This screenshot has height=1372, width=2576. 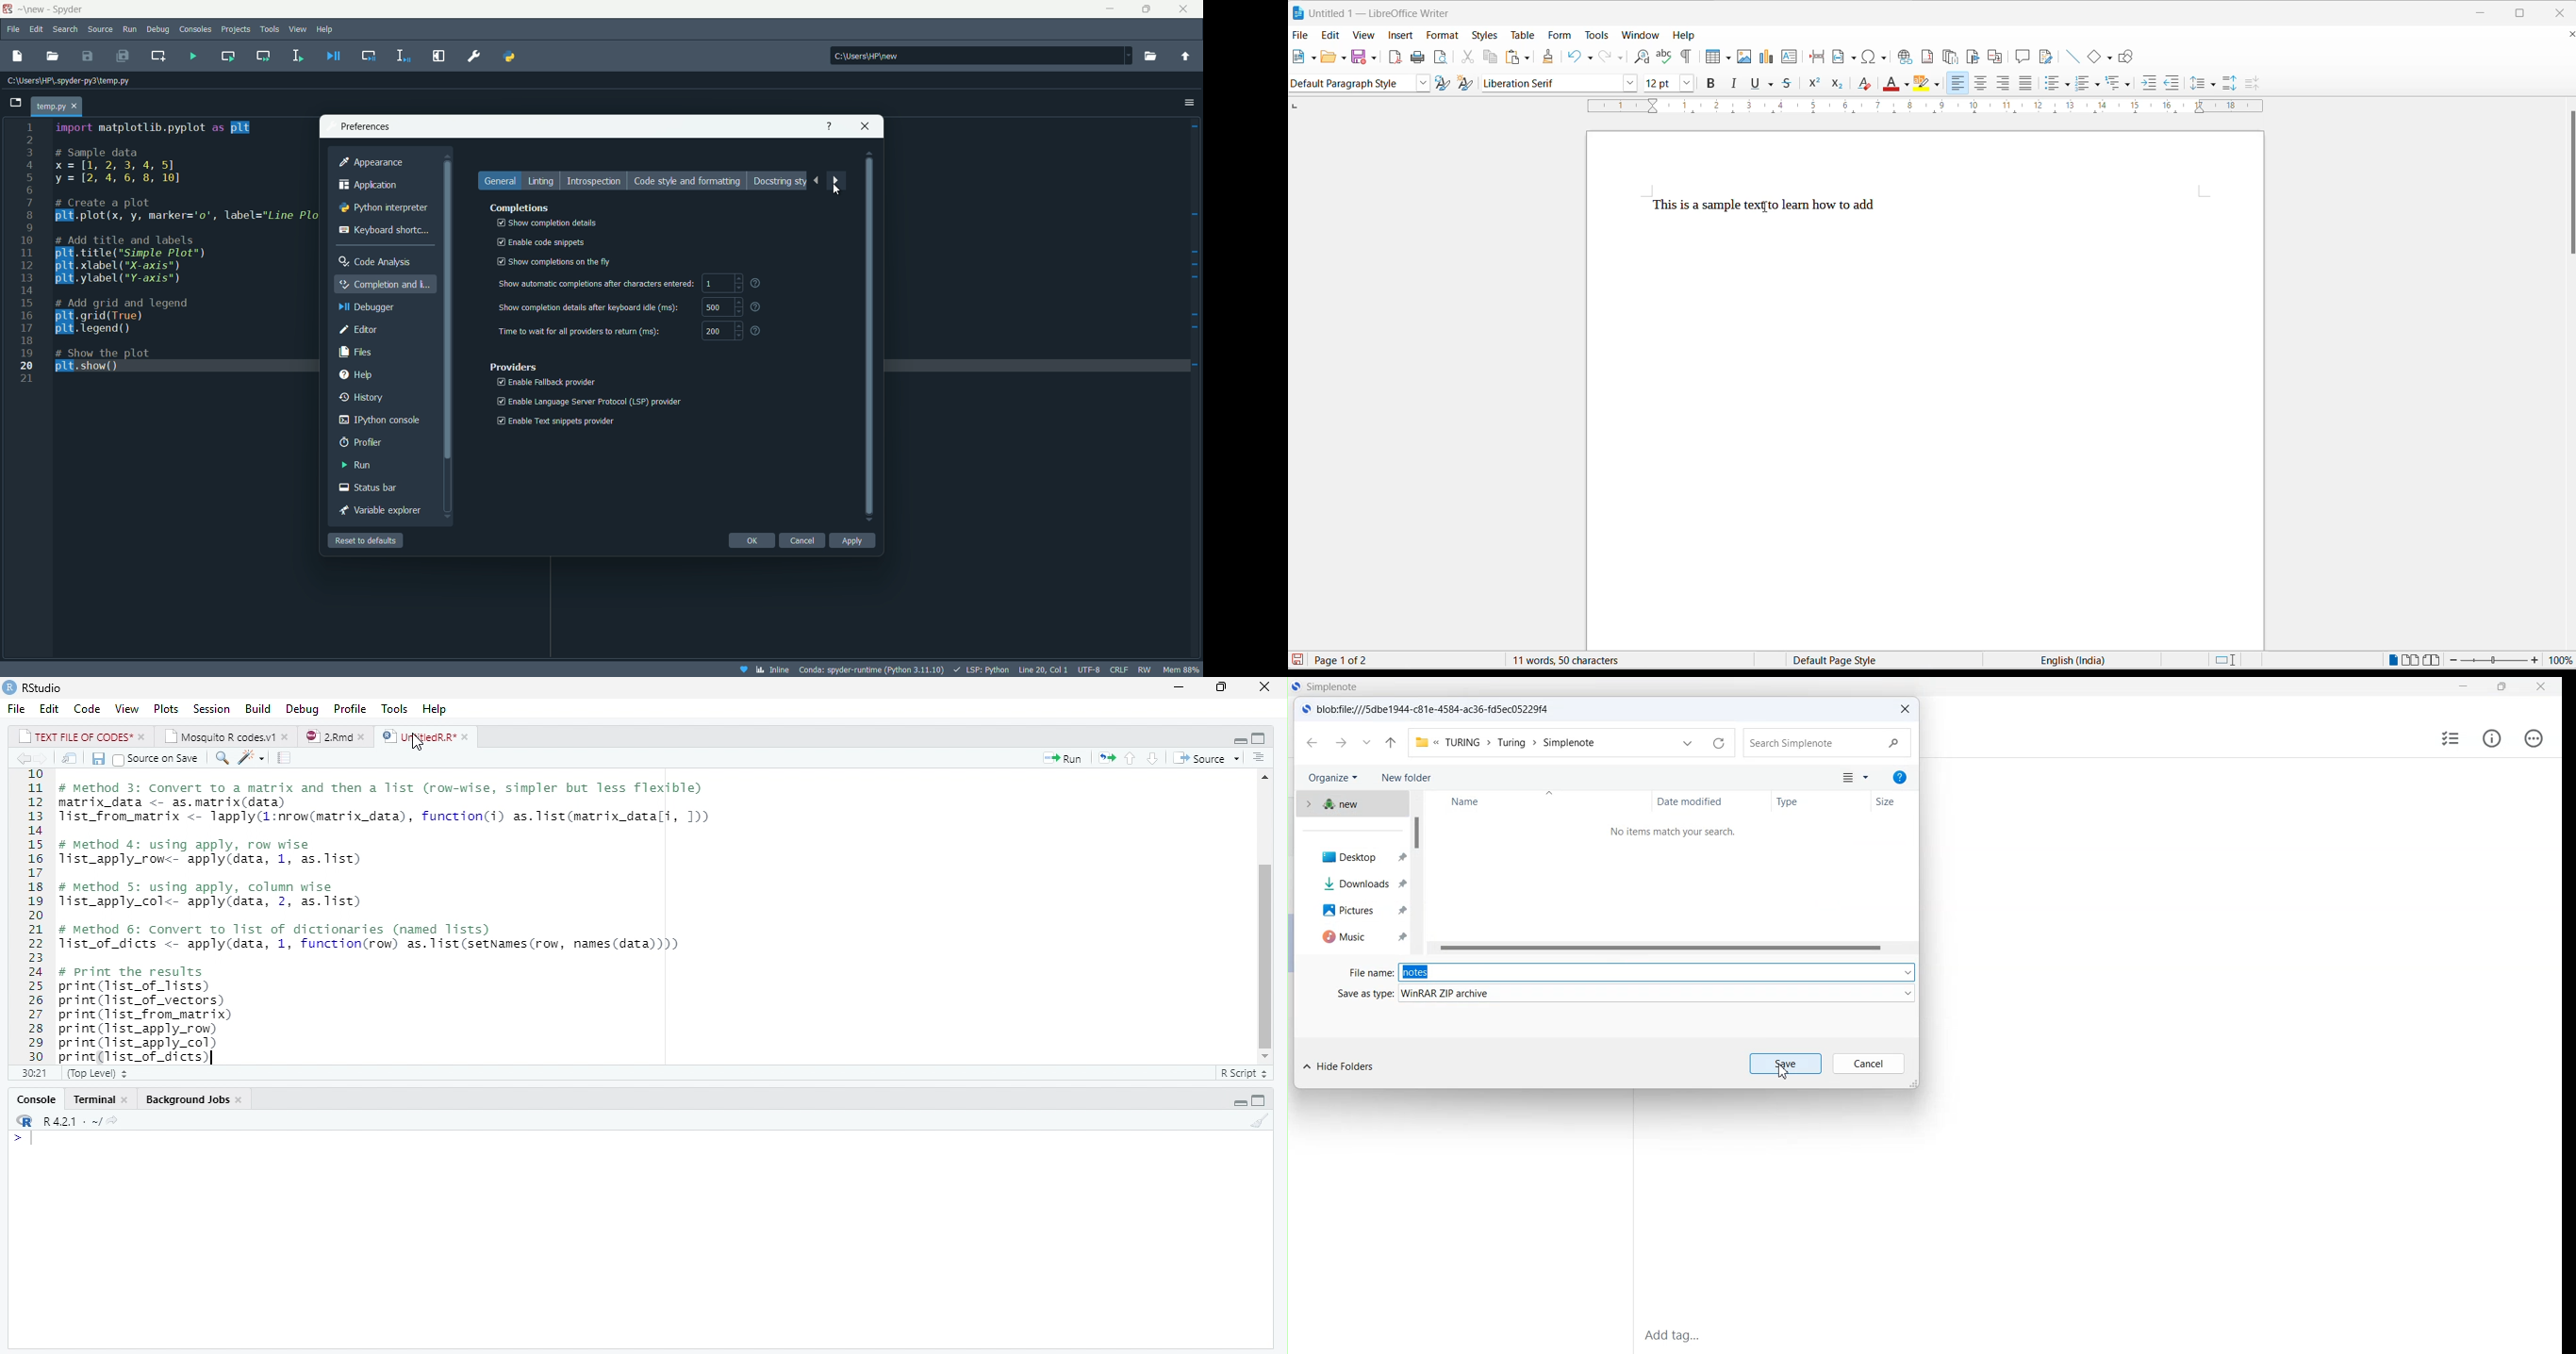 I want to click on Info, so click(x=2492, y=738).